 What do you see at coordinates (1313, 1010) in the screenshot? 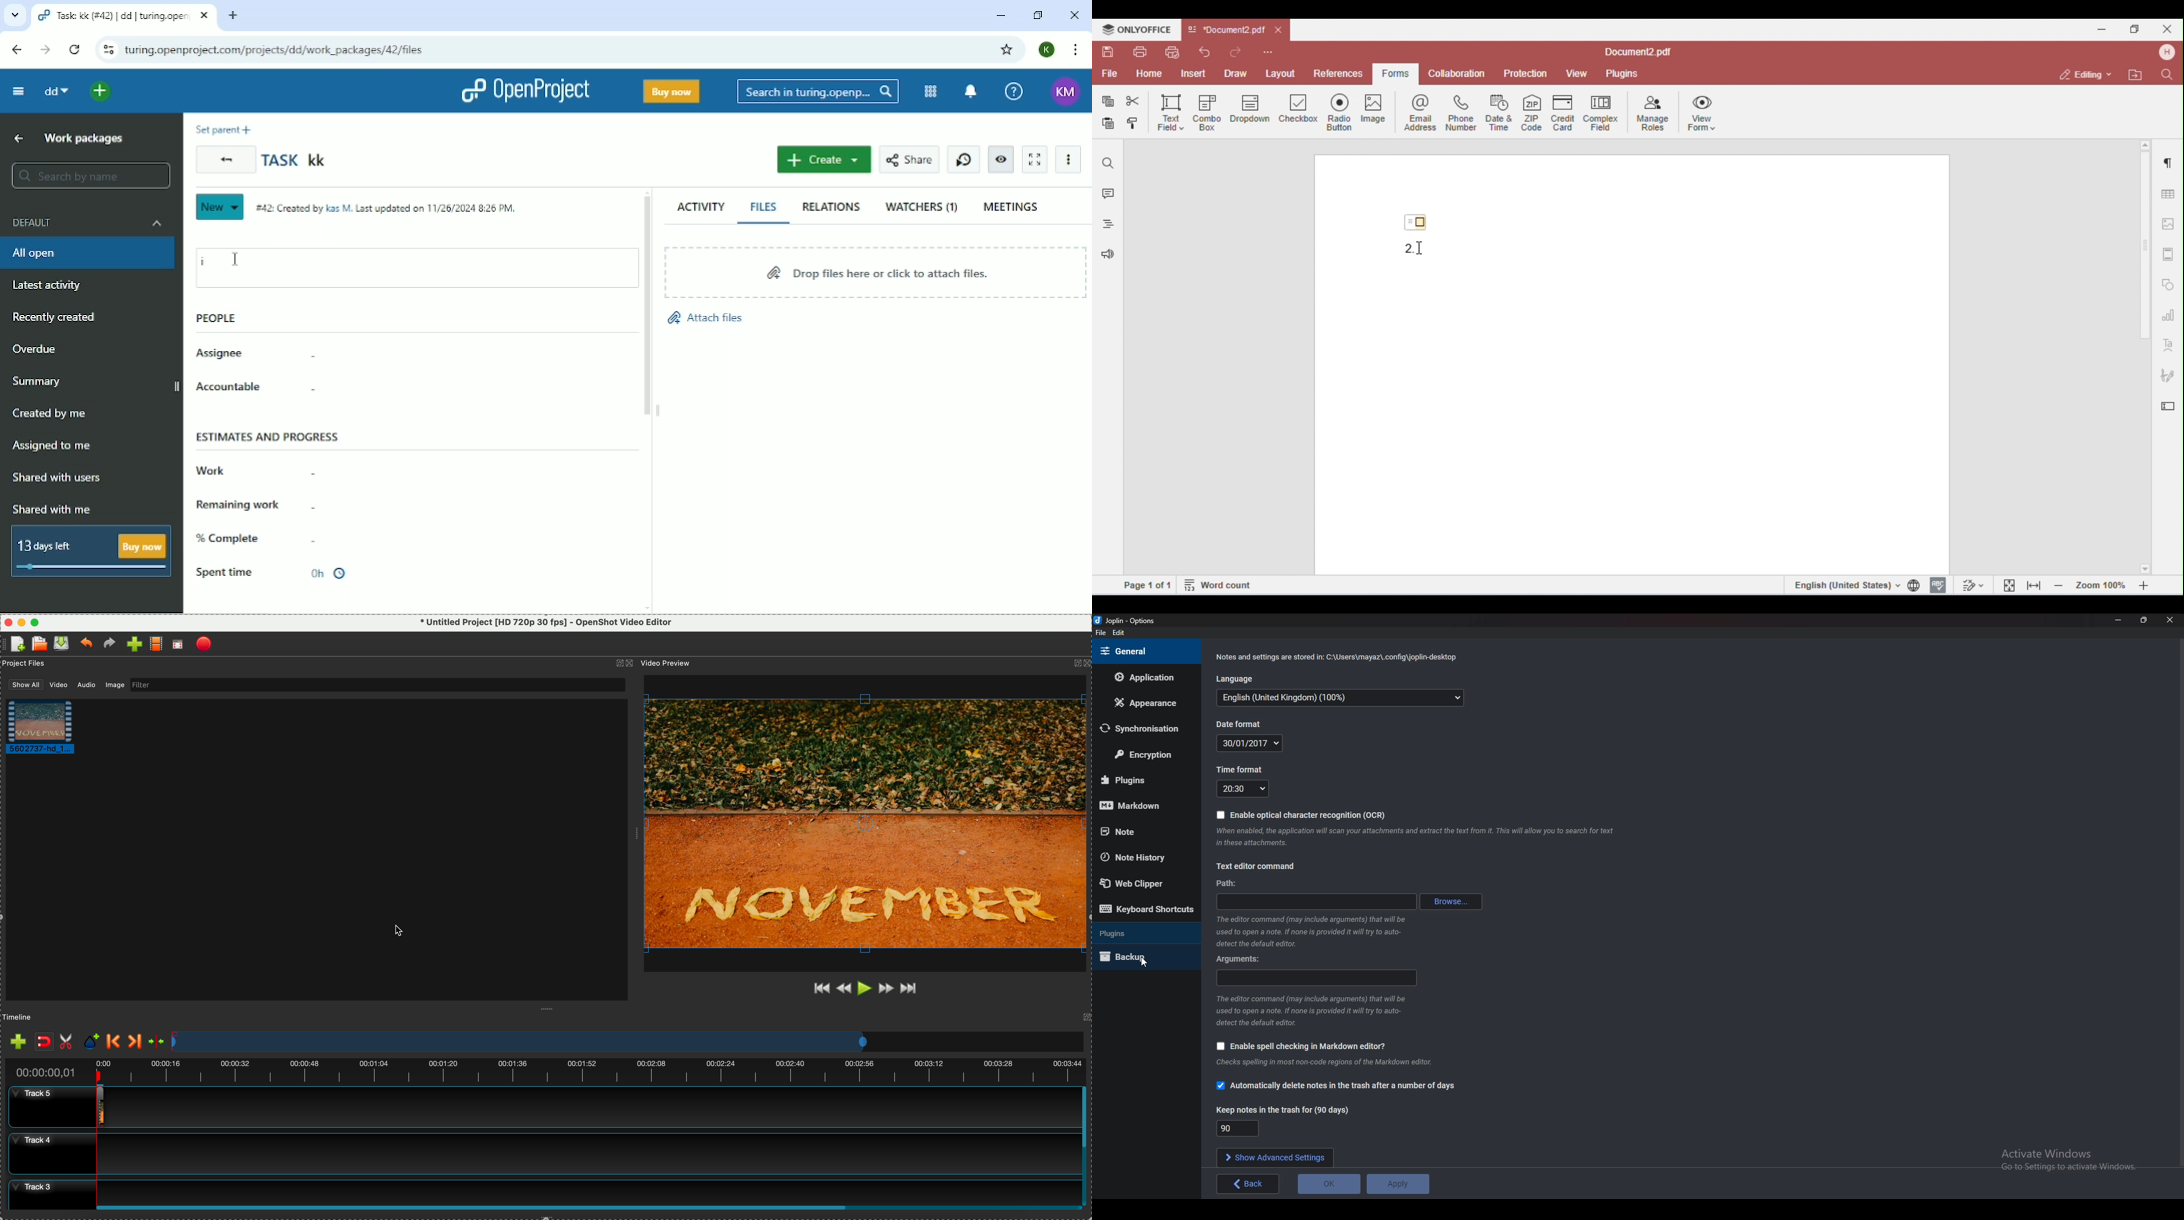
I see `Info on editor command` at bounding box center [1313, 1010].